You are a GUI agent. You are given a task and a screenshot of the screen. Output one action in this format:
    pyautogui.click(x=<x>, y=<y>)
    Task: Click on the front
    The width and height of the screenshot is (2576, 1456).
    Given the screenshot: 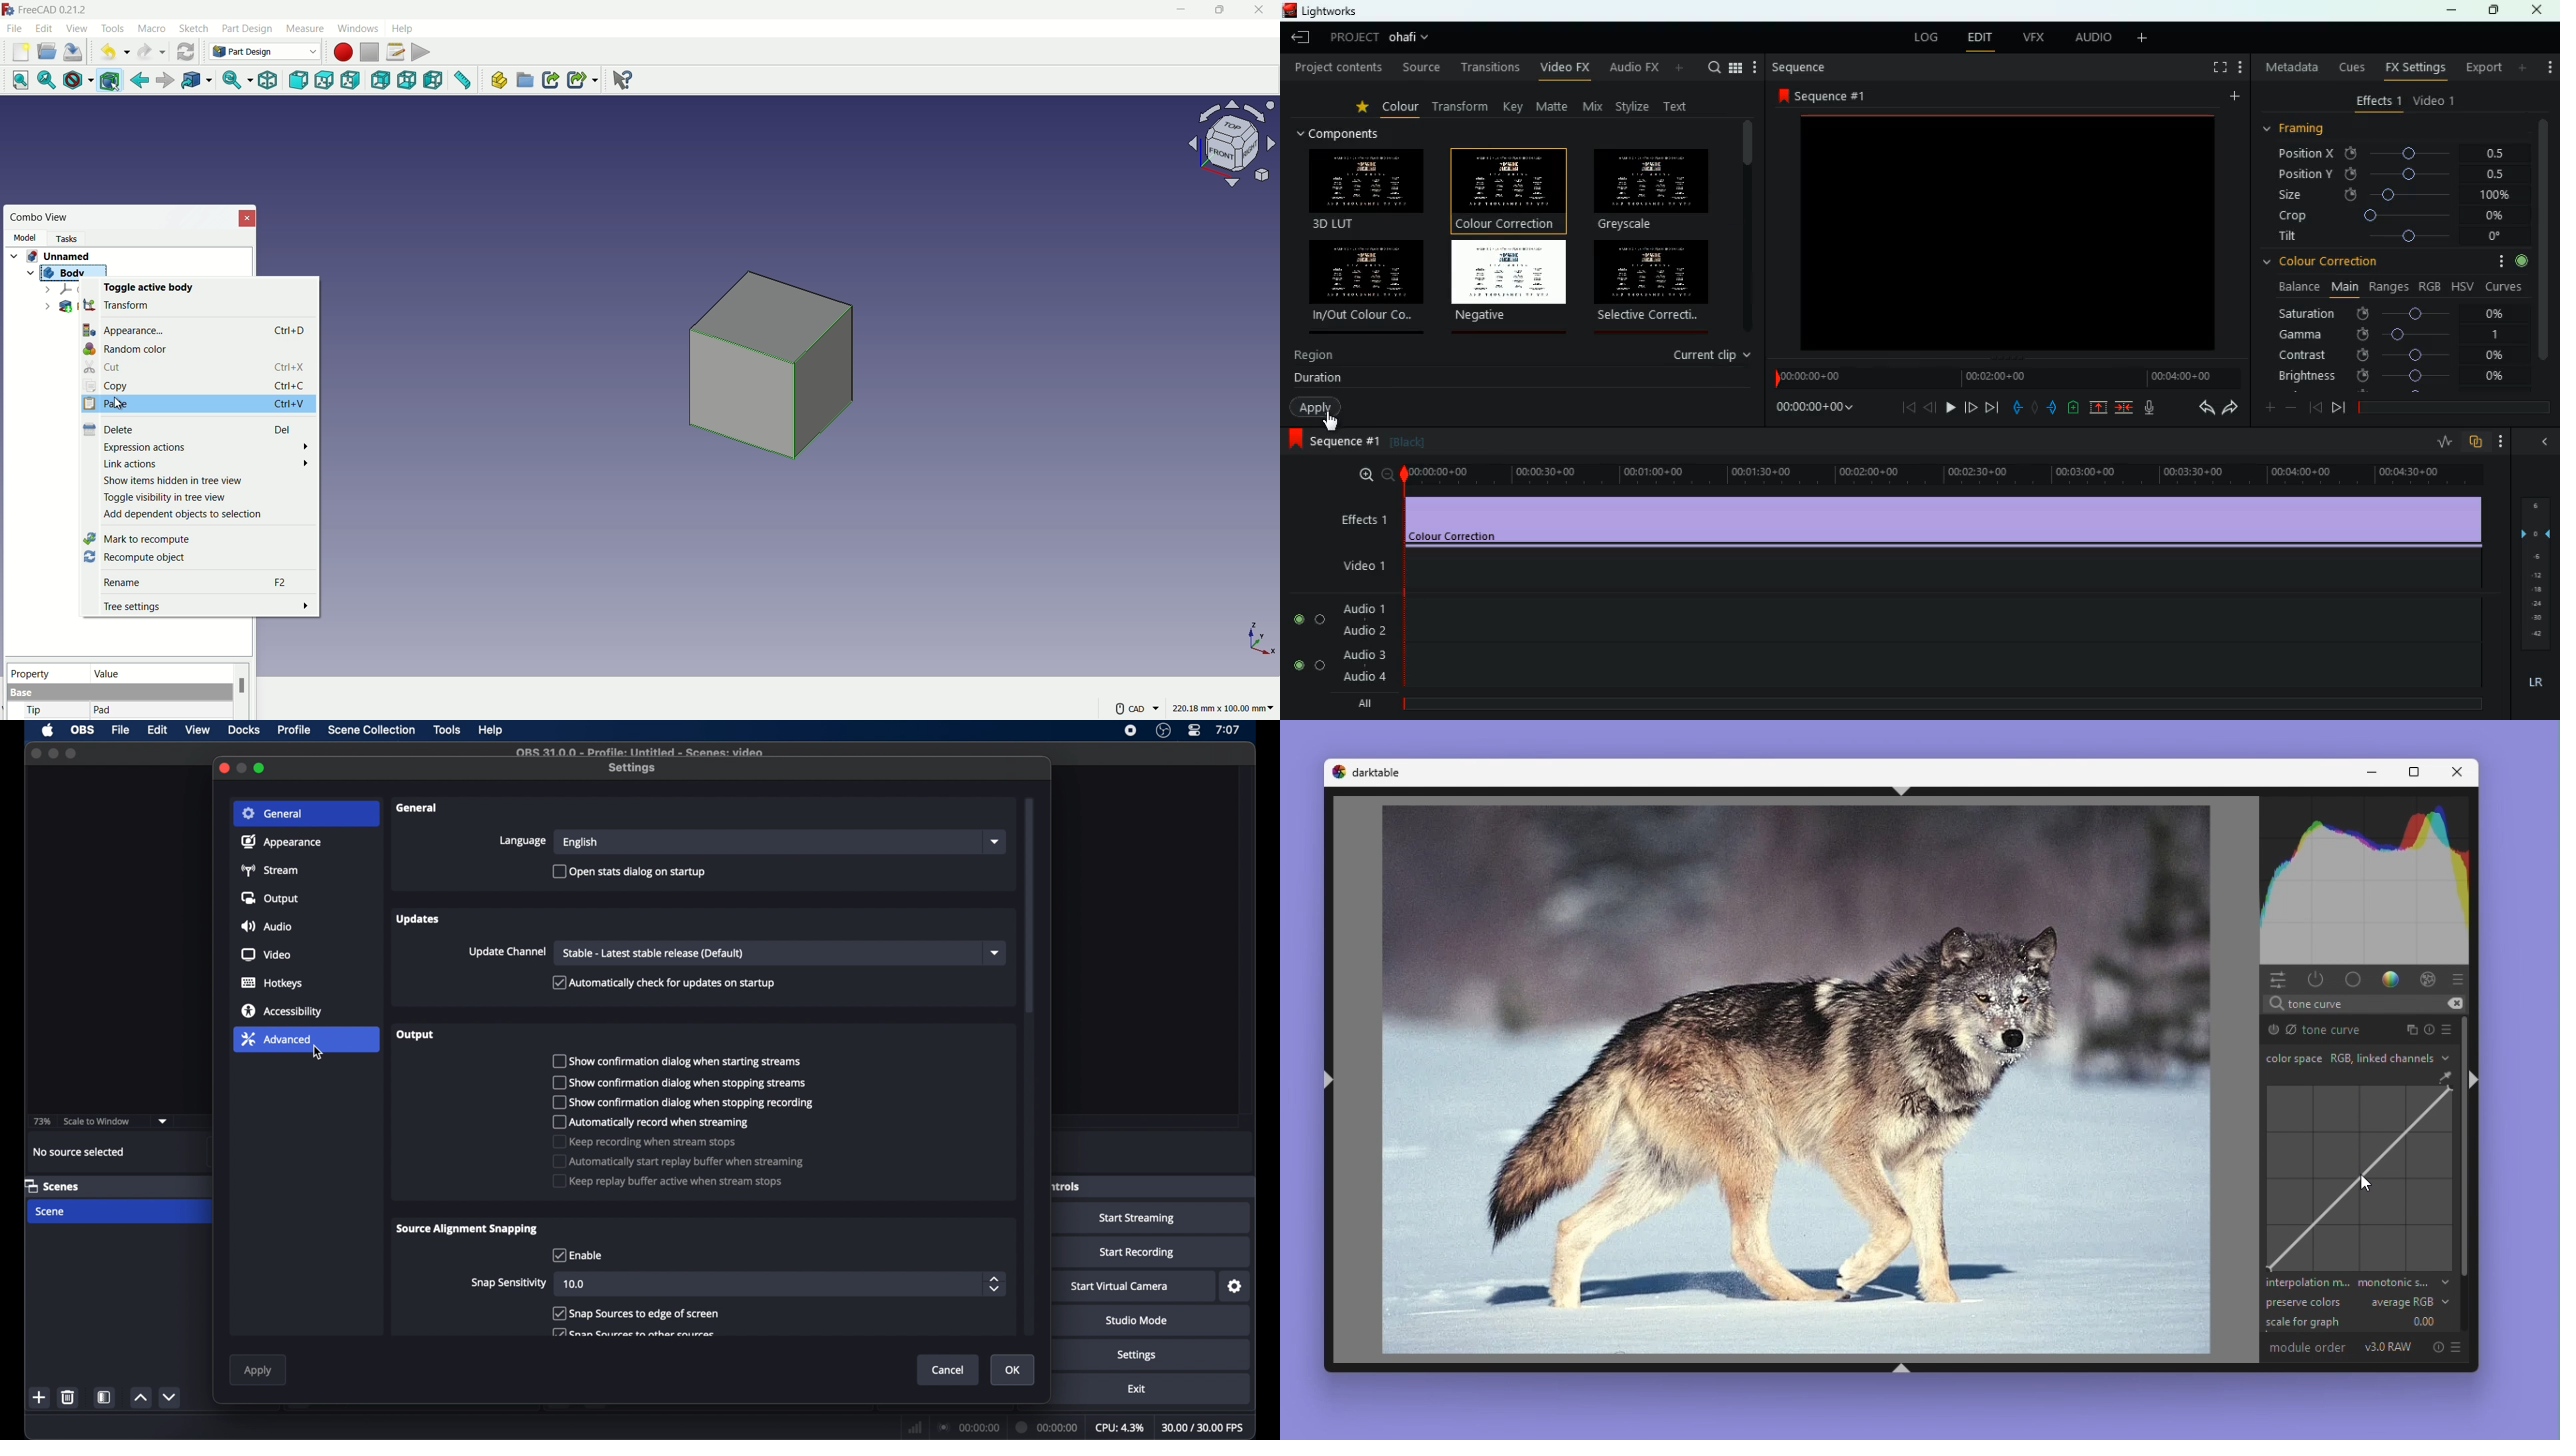 What is the action you would take?
    pyautogui.click(x=2051, y=407)
    